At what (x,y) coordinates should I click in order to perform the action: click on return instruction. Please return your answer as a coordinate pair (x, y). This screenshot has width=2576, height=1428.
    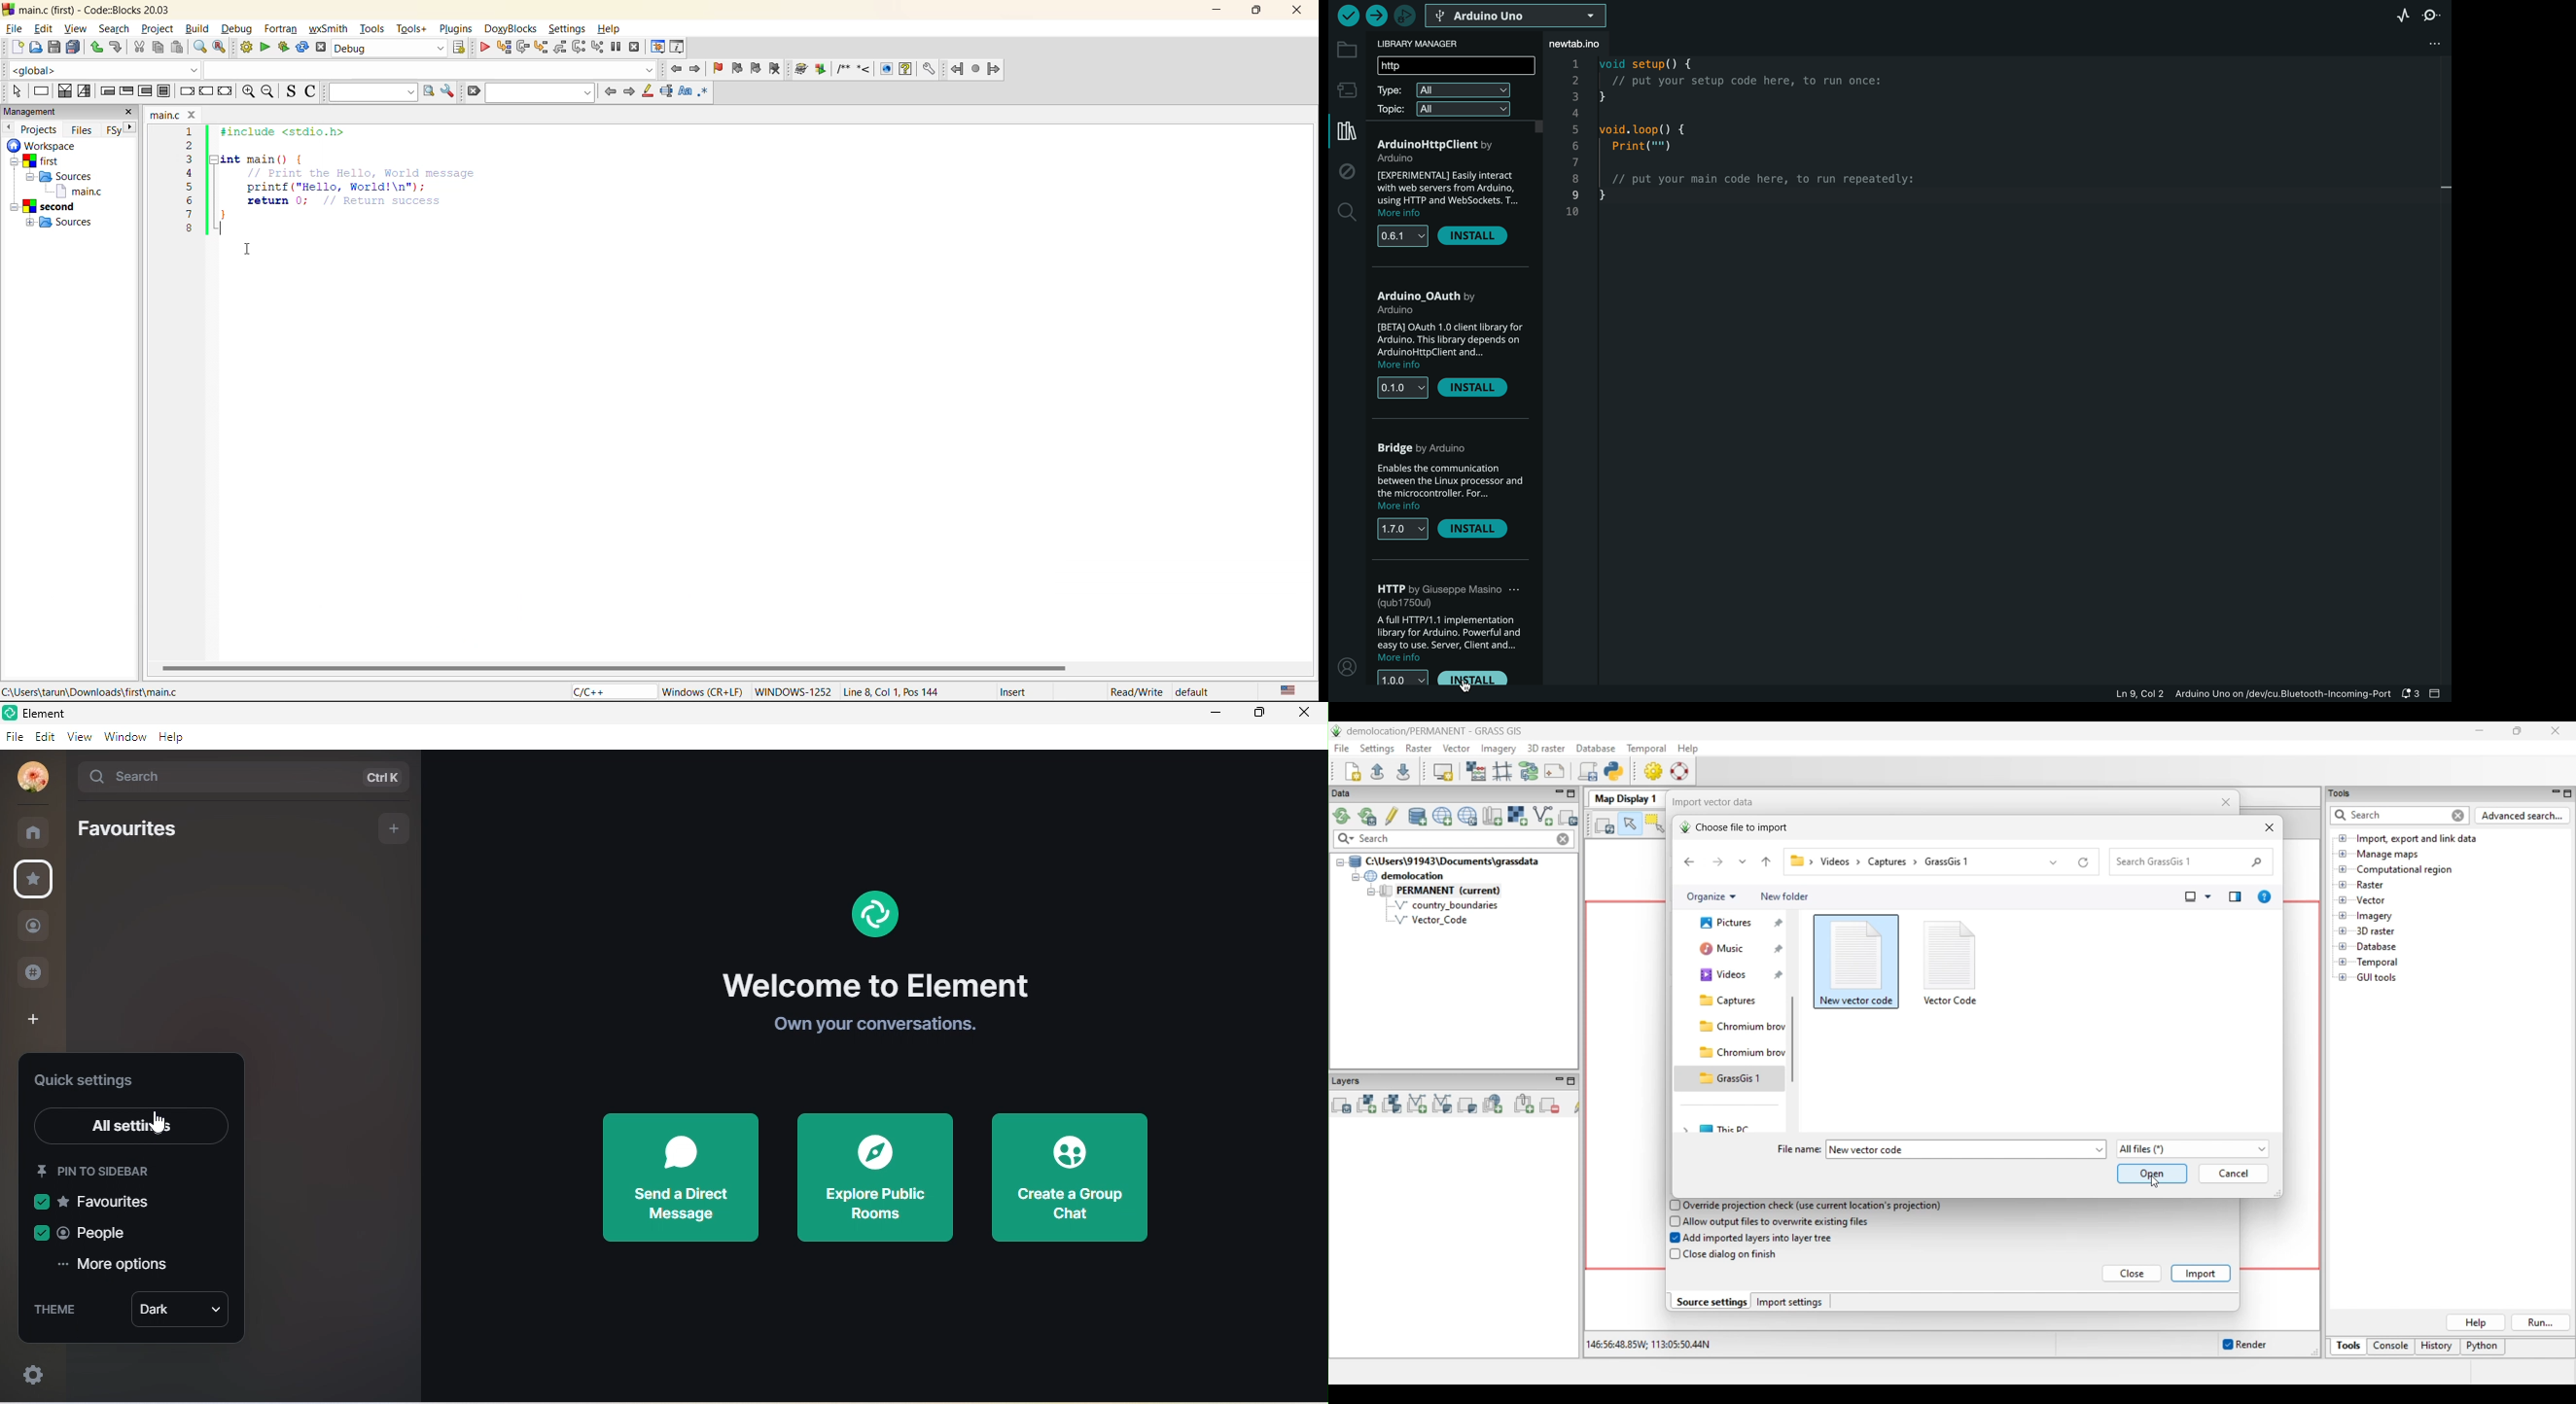
    Looking at the image, I should click on (226, 91).